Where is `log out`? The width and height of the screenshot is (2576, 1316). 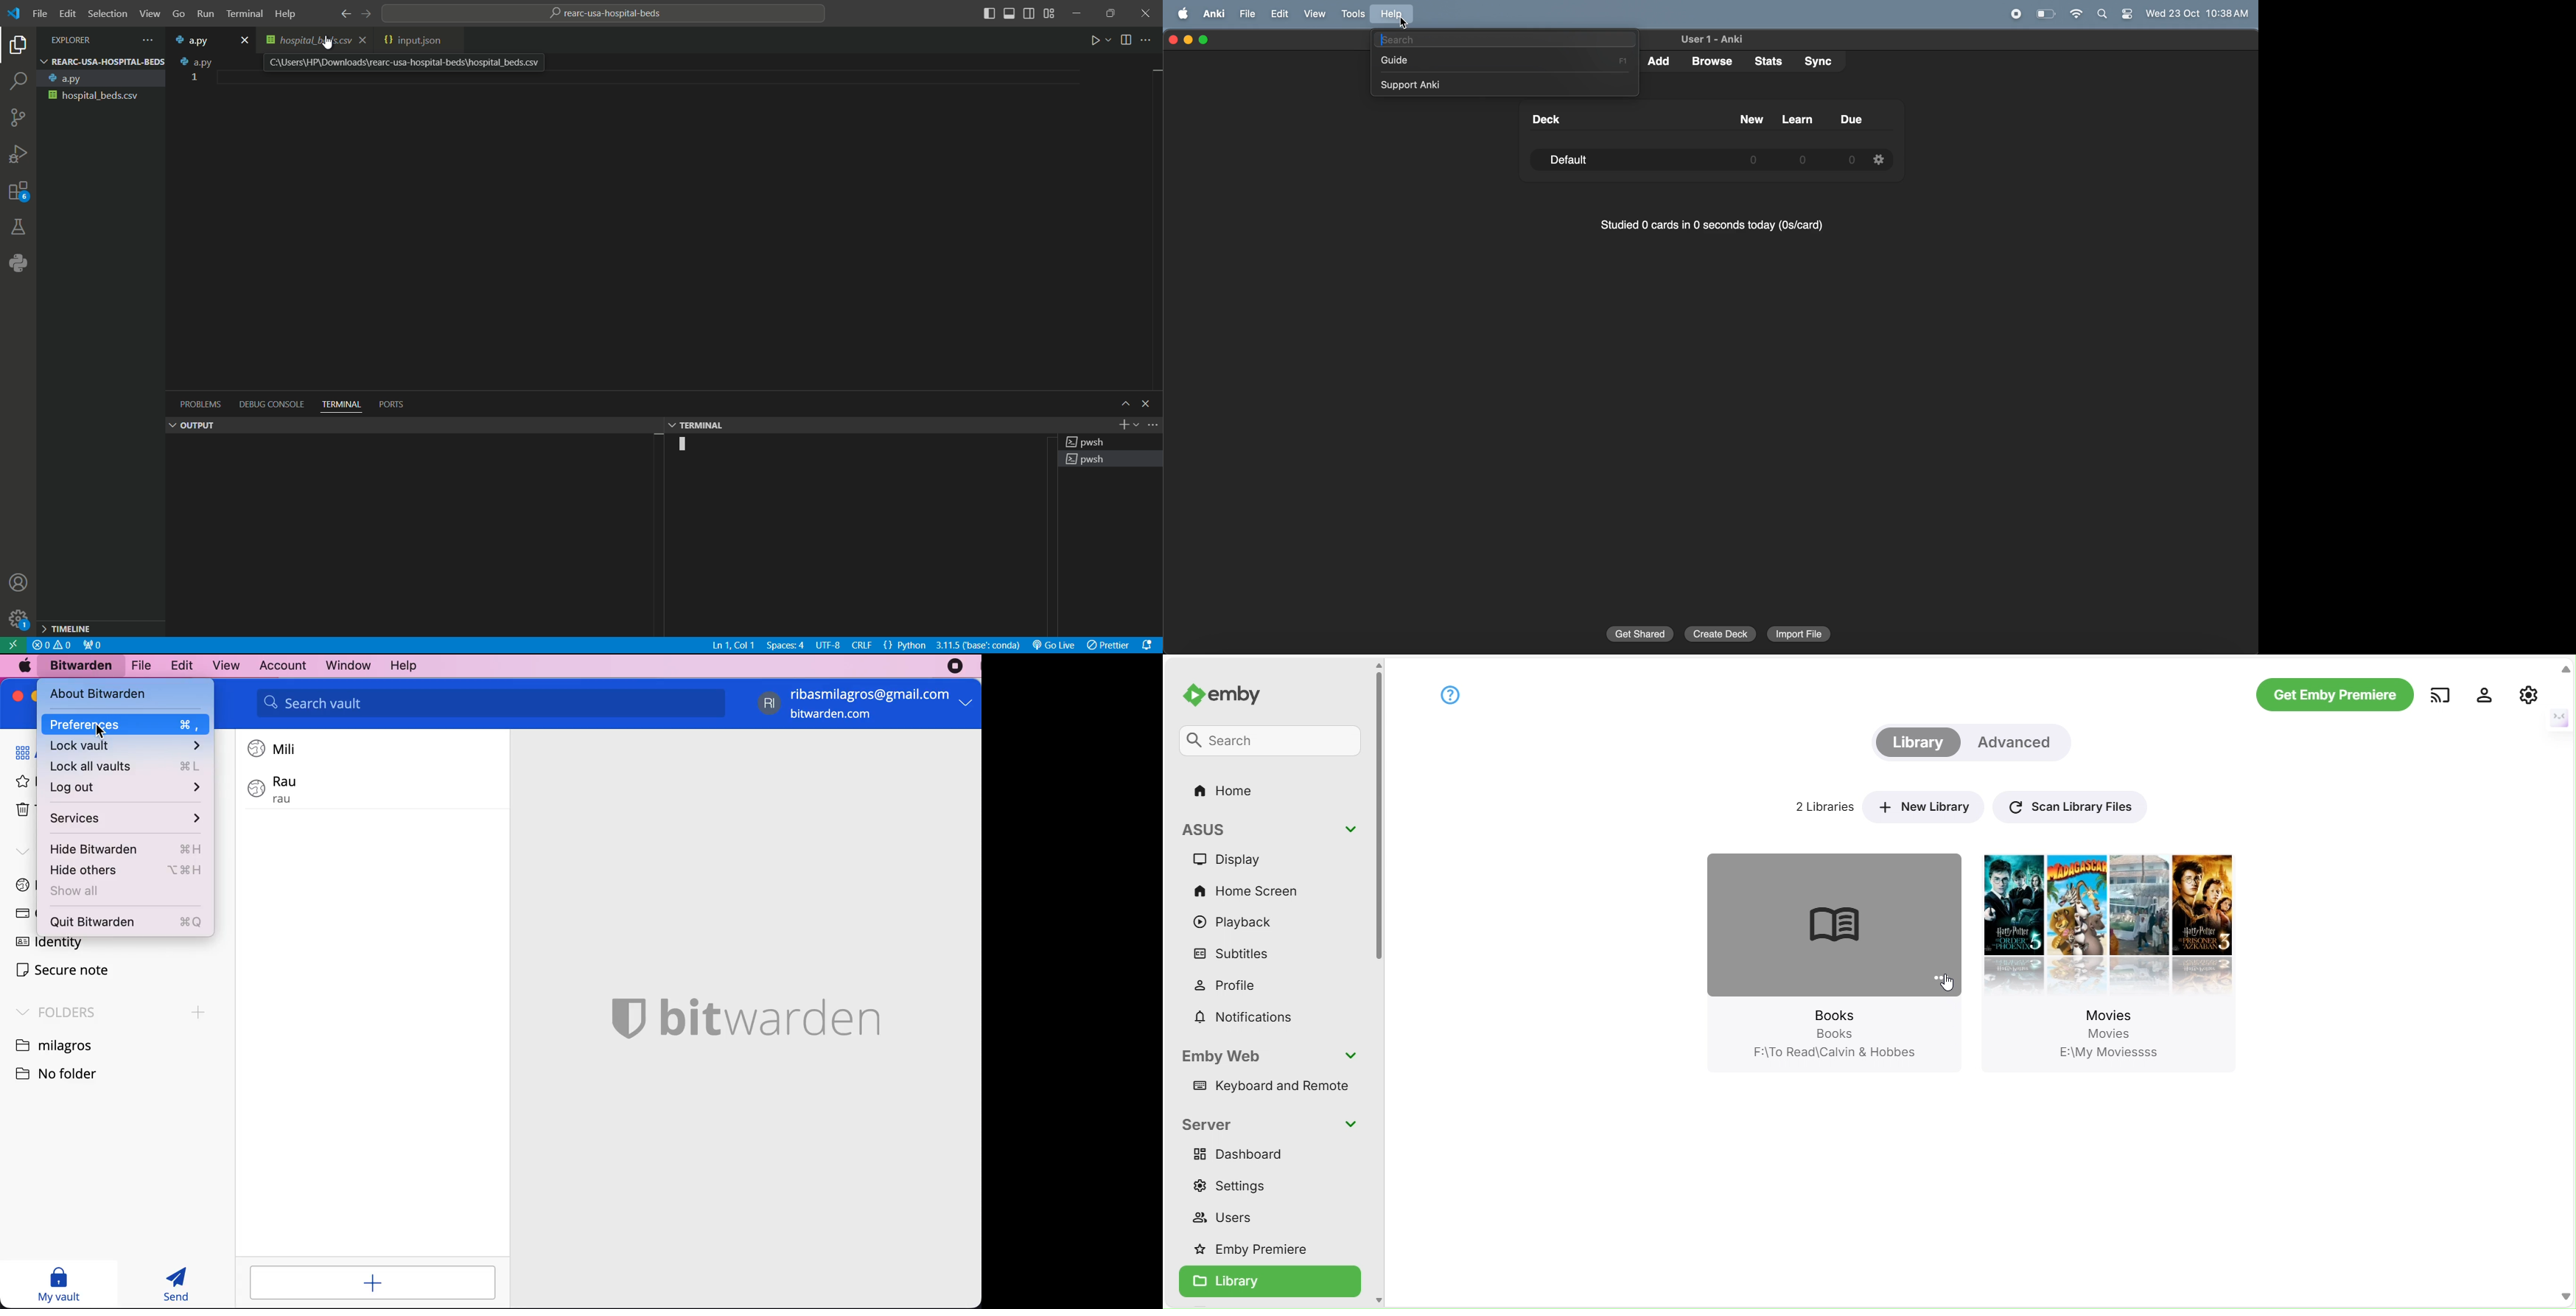
log out is located at coordinates (126, 789).